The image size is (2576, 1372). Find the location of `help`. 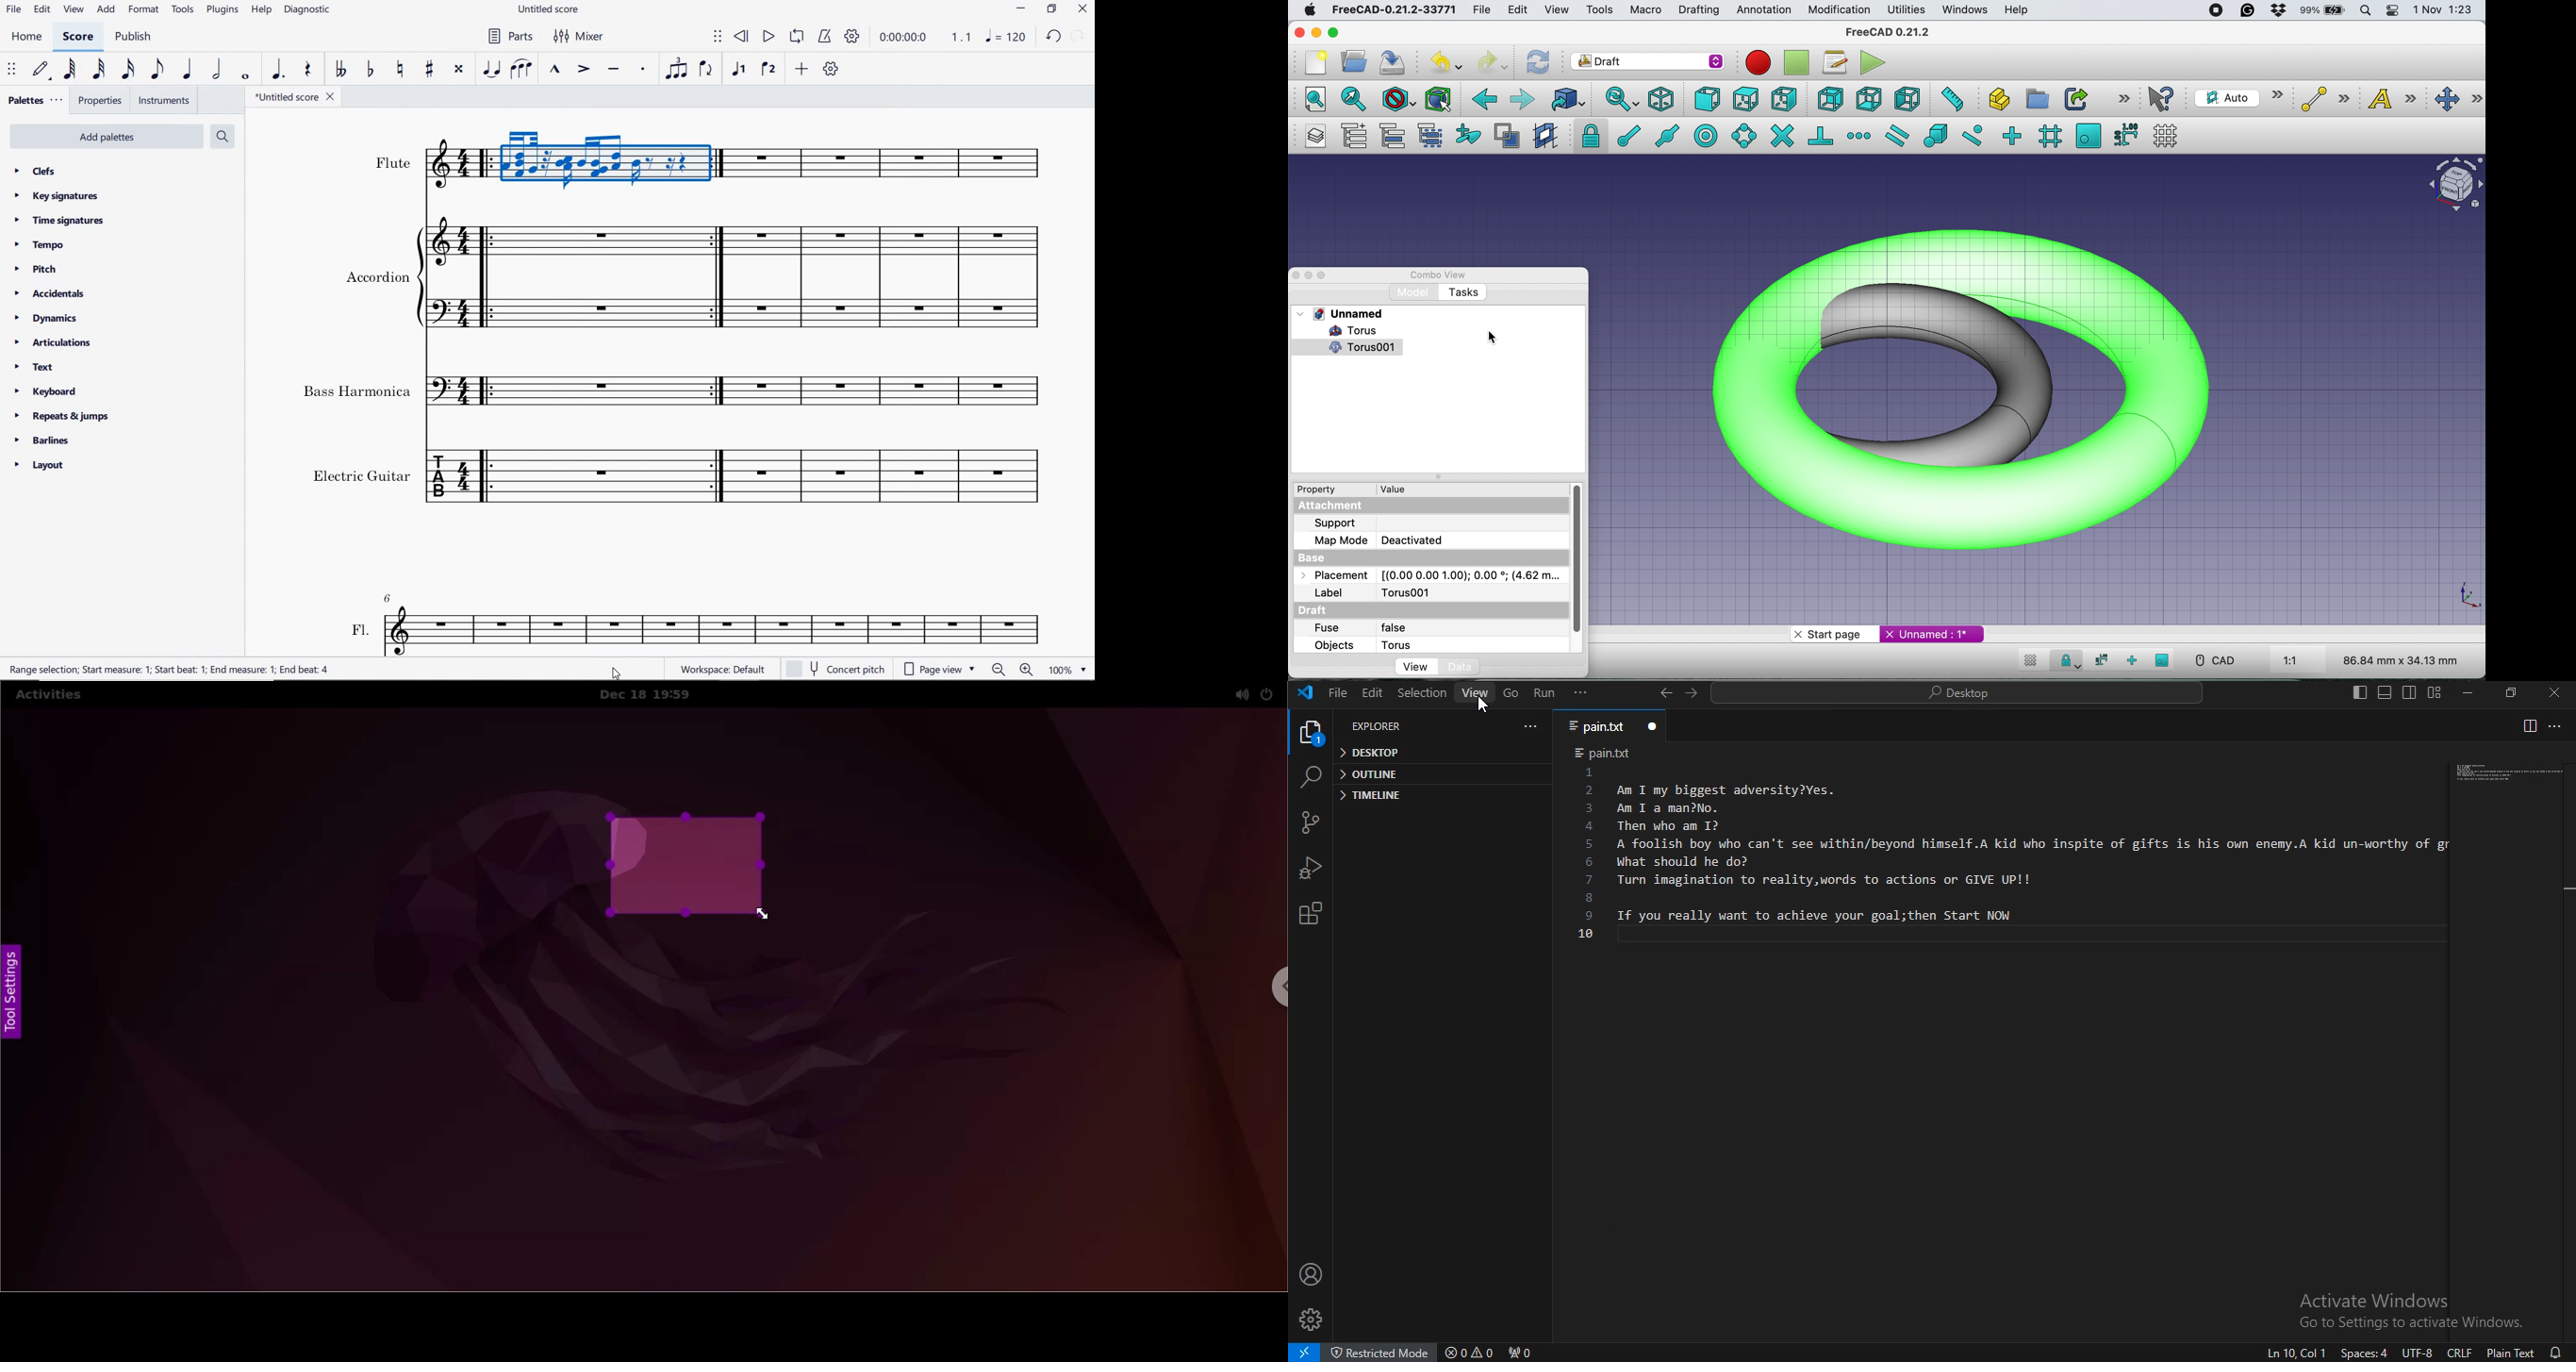

help is located at coordinates (261, 11).